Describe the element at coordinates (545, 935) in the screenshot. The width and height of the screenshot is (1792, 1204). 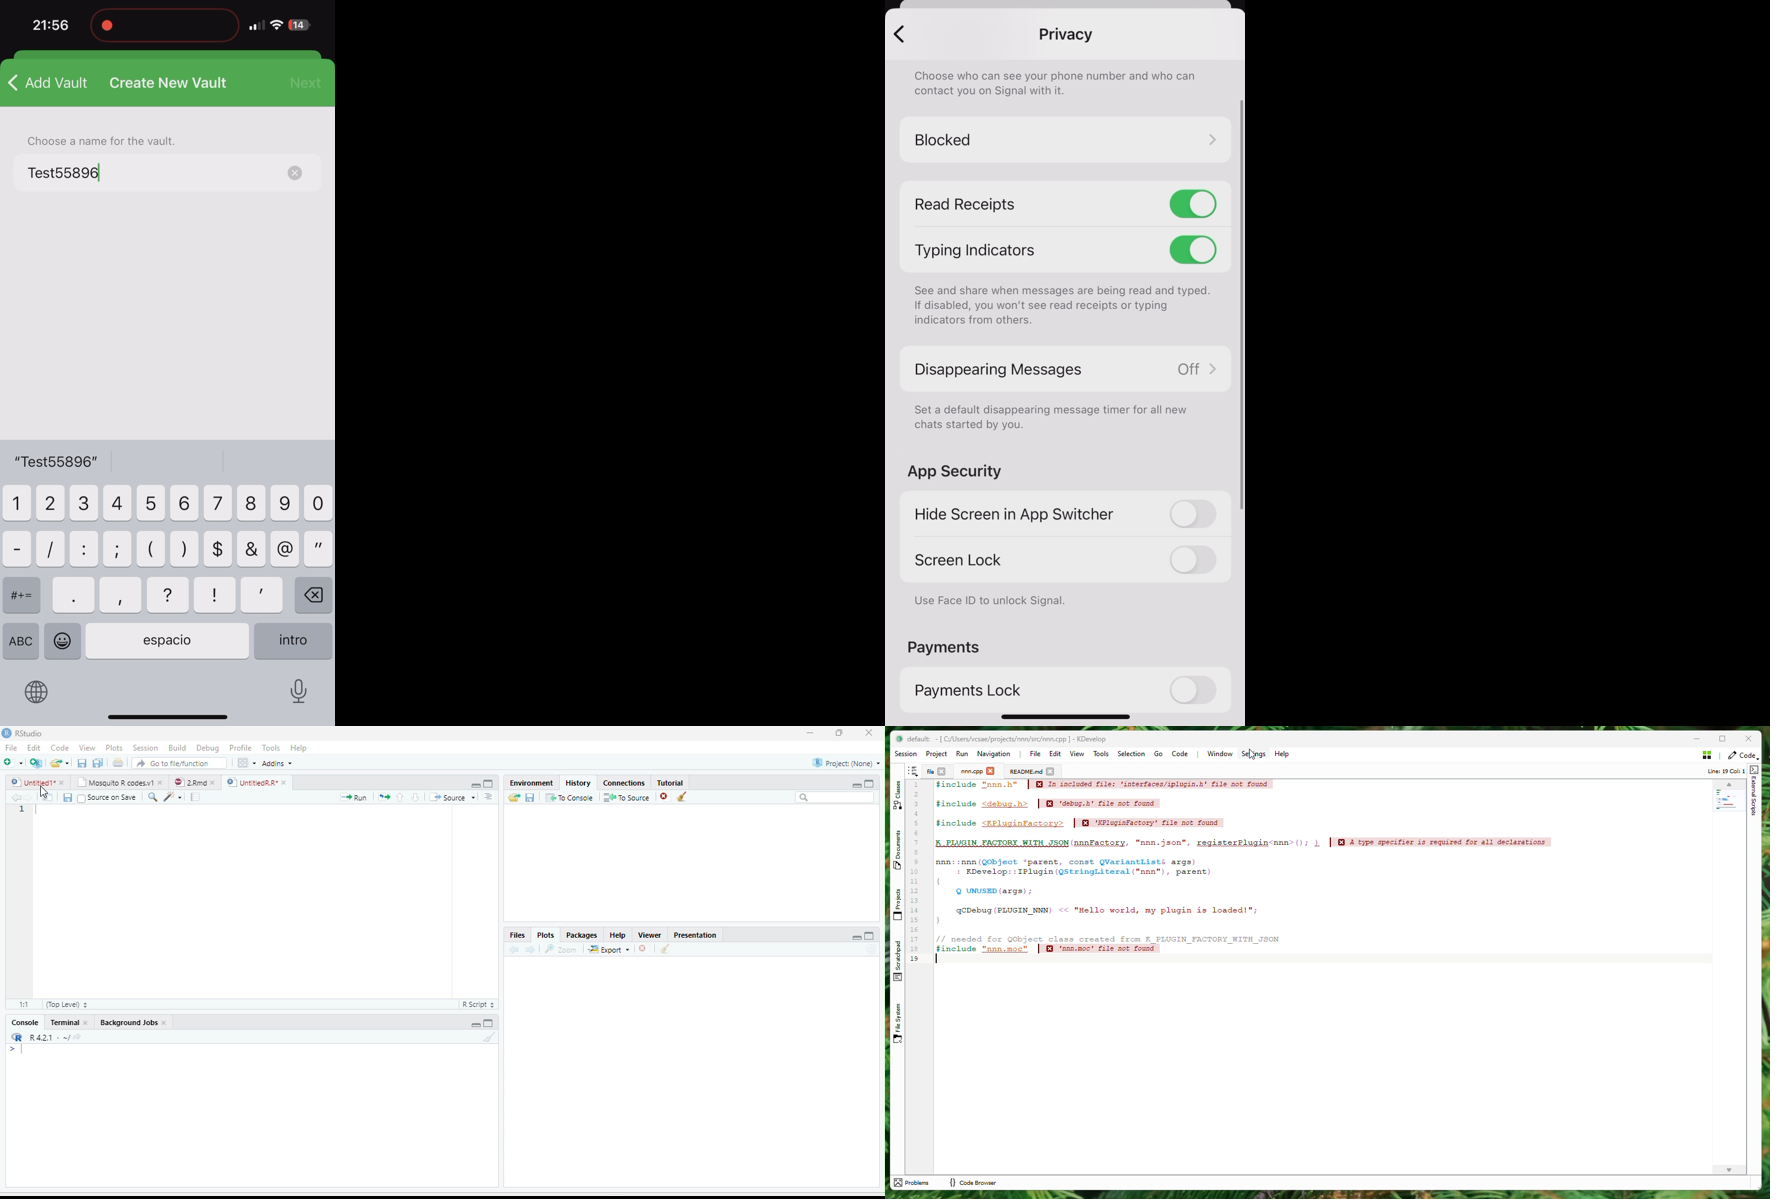
I see `Plots` at that location.